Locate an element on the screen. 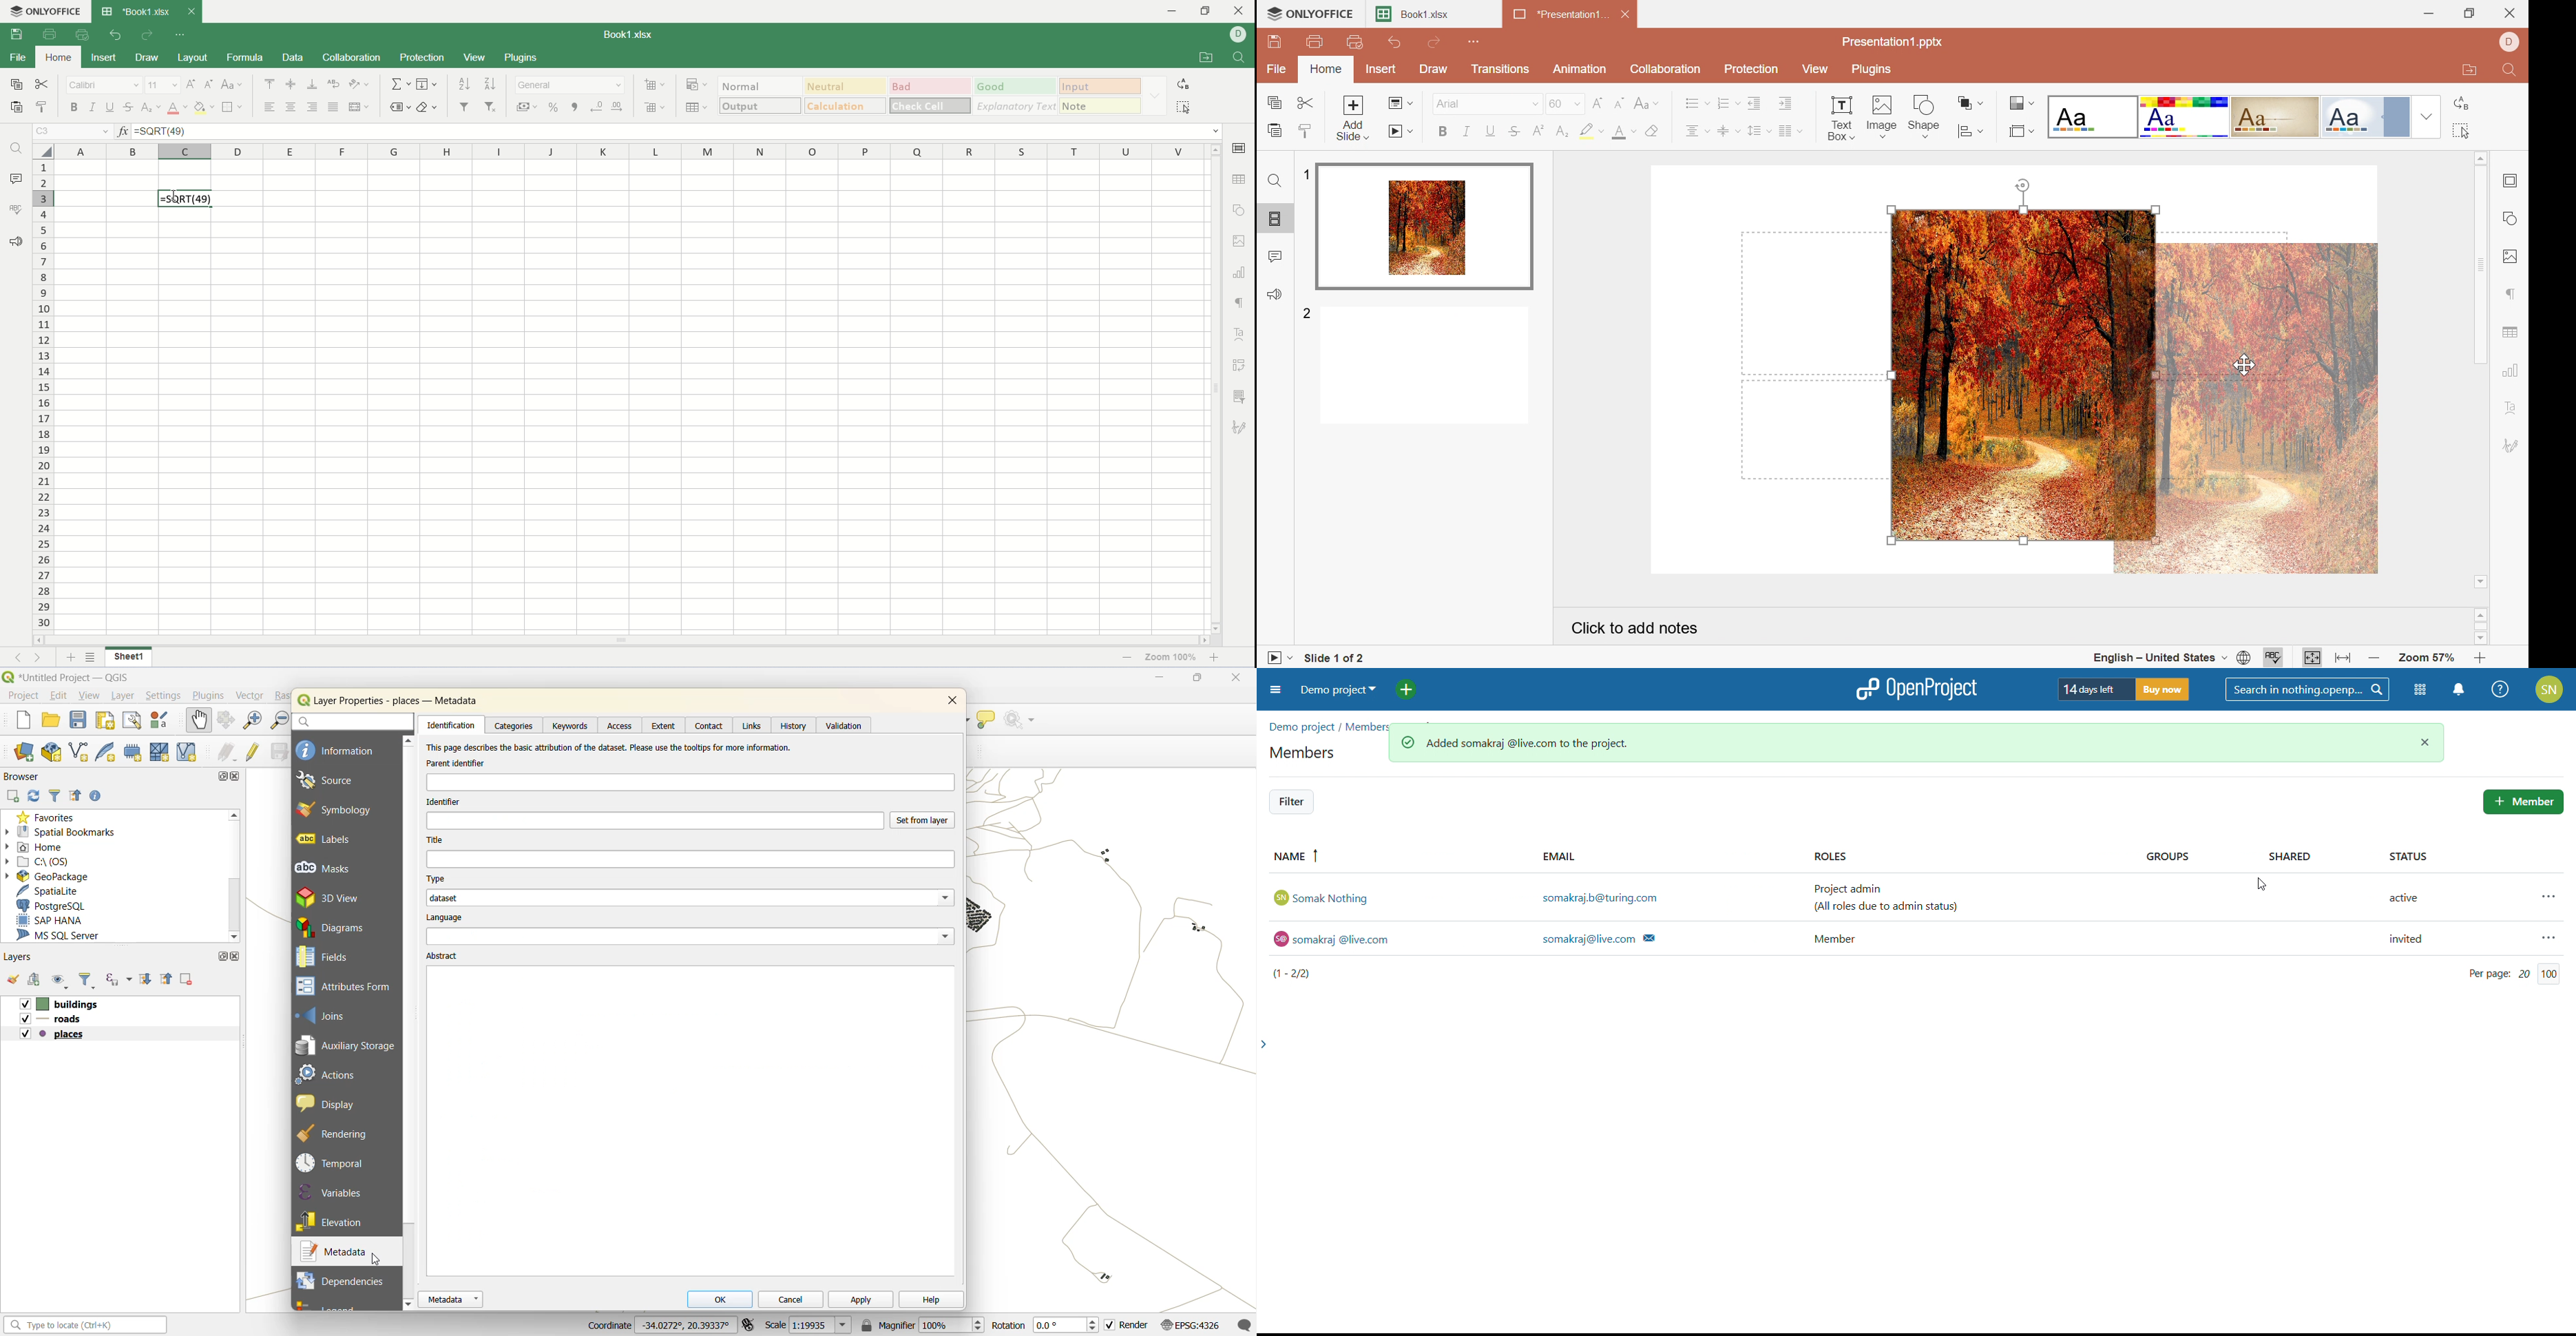 This screenshot has height=1344, width=2576. Redo is located at coordinates (1436, 42).